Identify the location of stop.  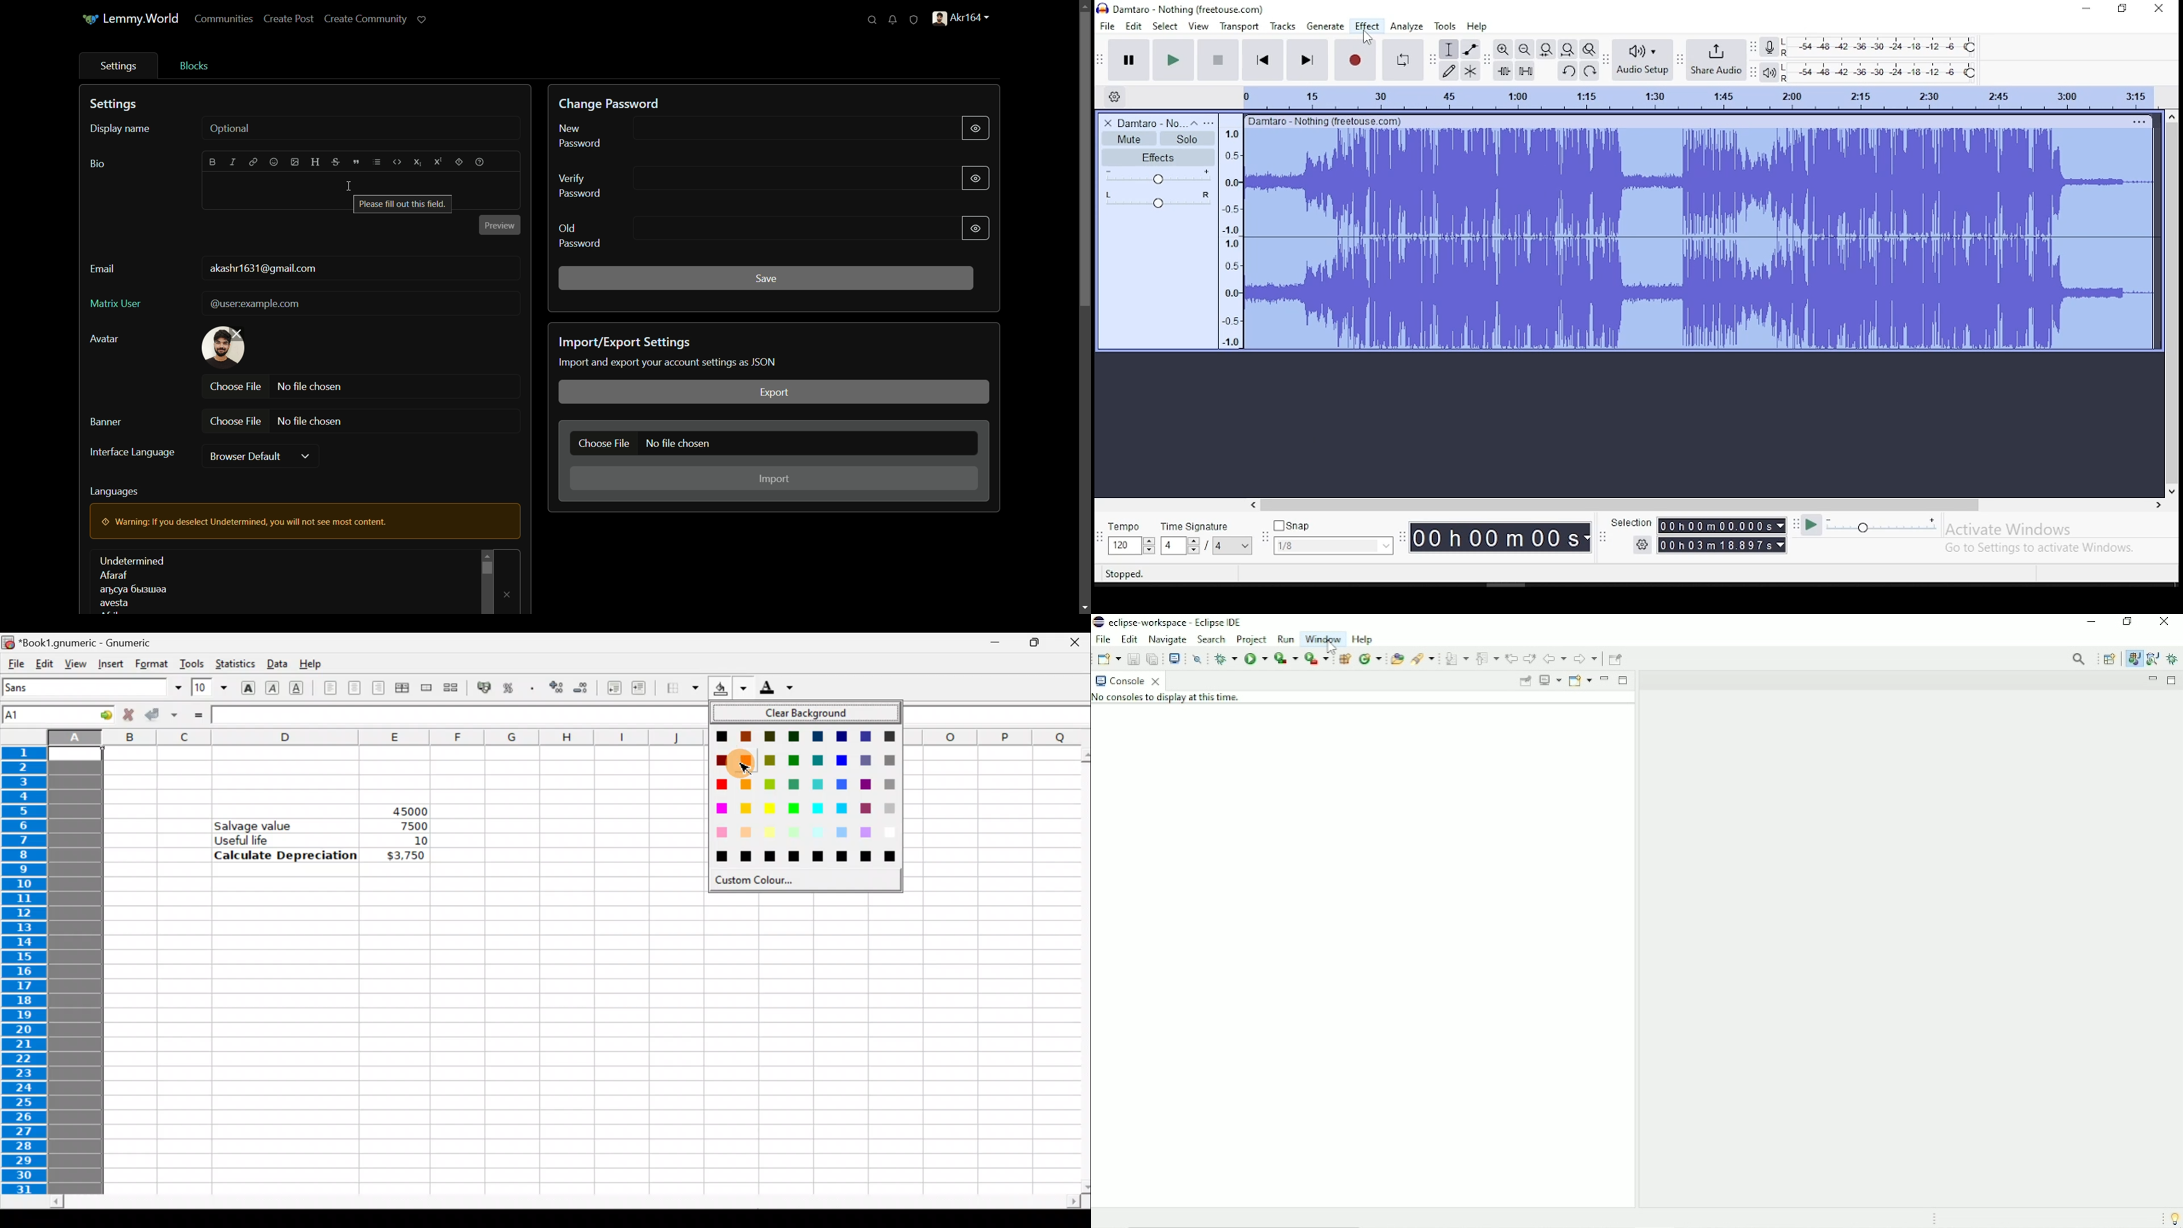
(1220, 60).